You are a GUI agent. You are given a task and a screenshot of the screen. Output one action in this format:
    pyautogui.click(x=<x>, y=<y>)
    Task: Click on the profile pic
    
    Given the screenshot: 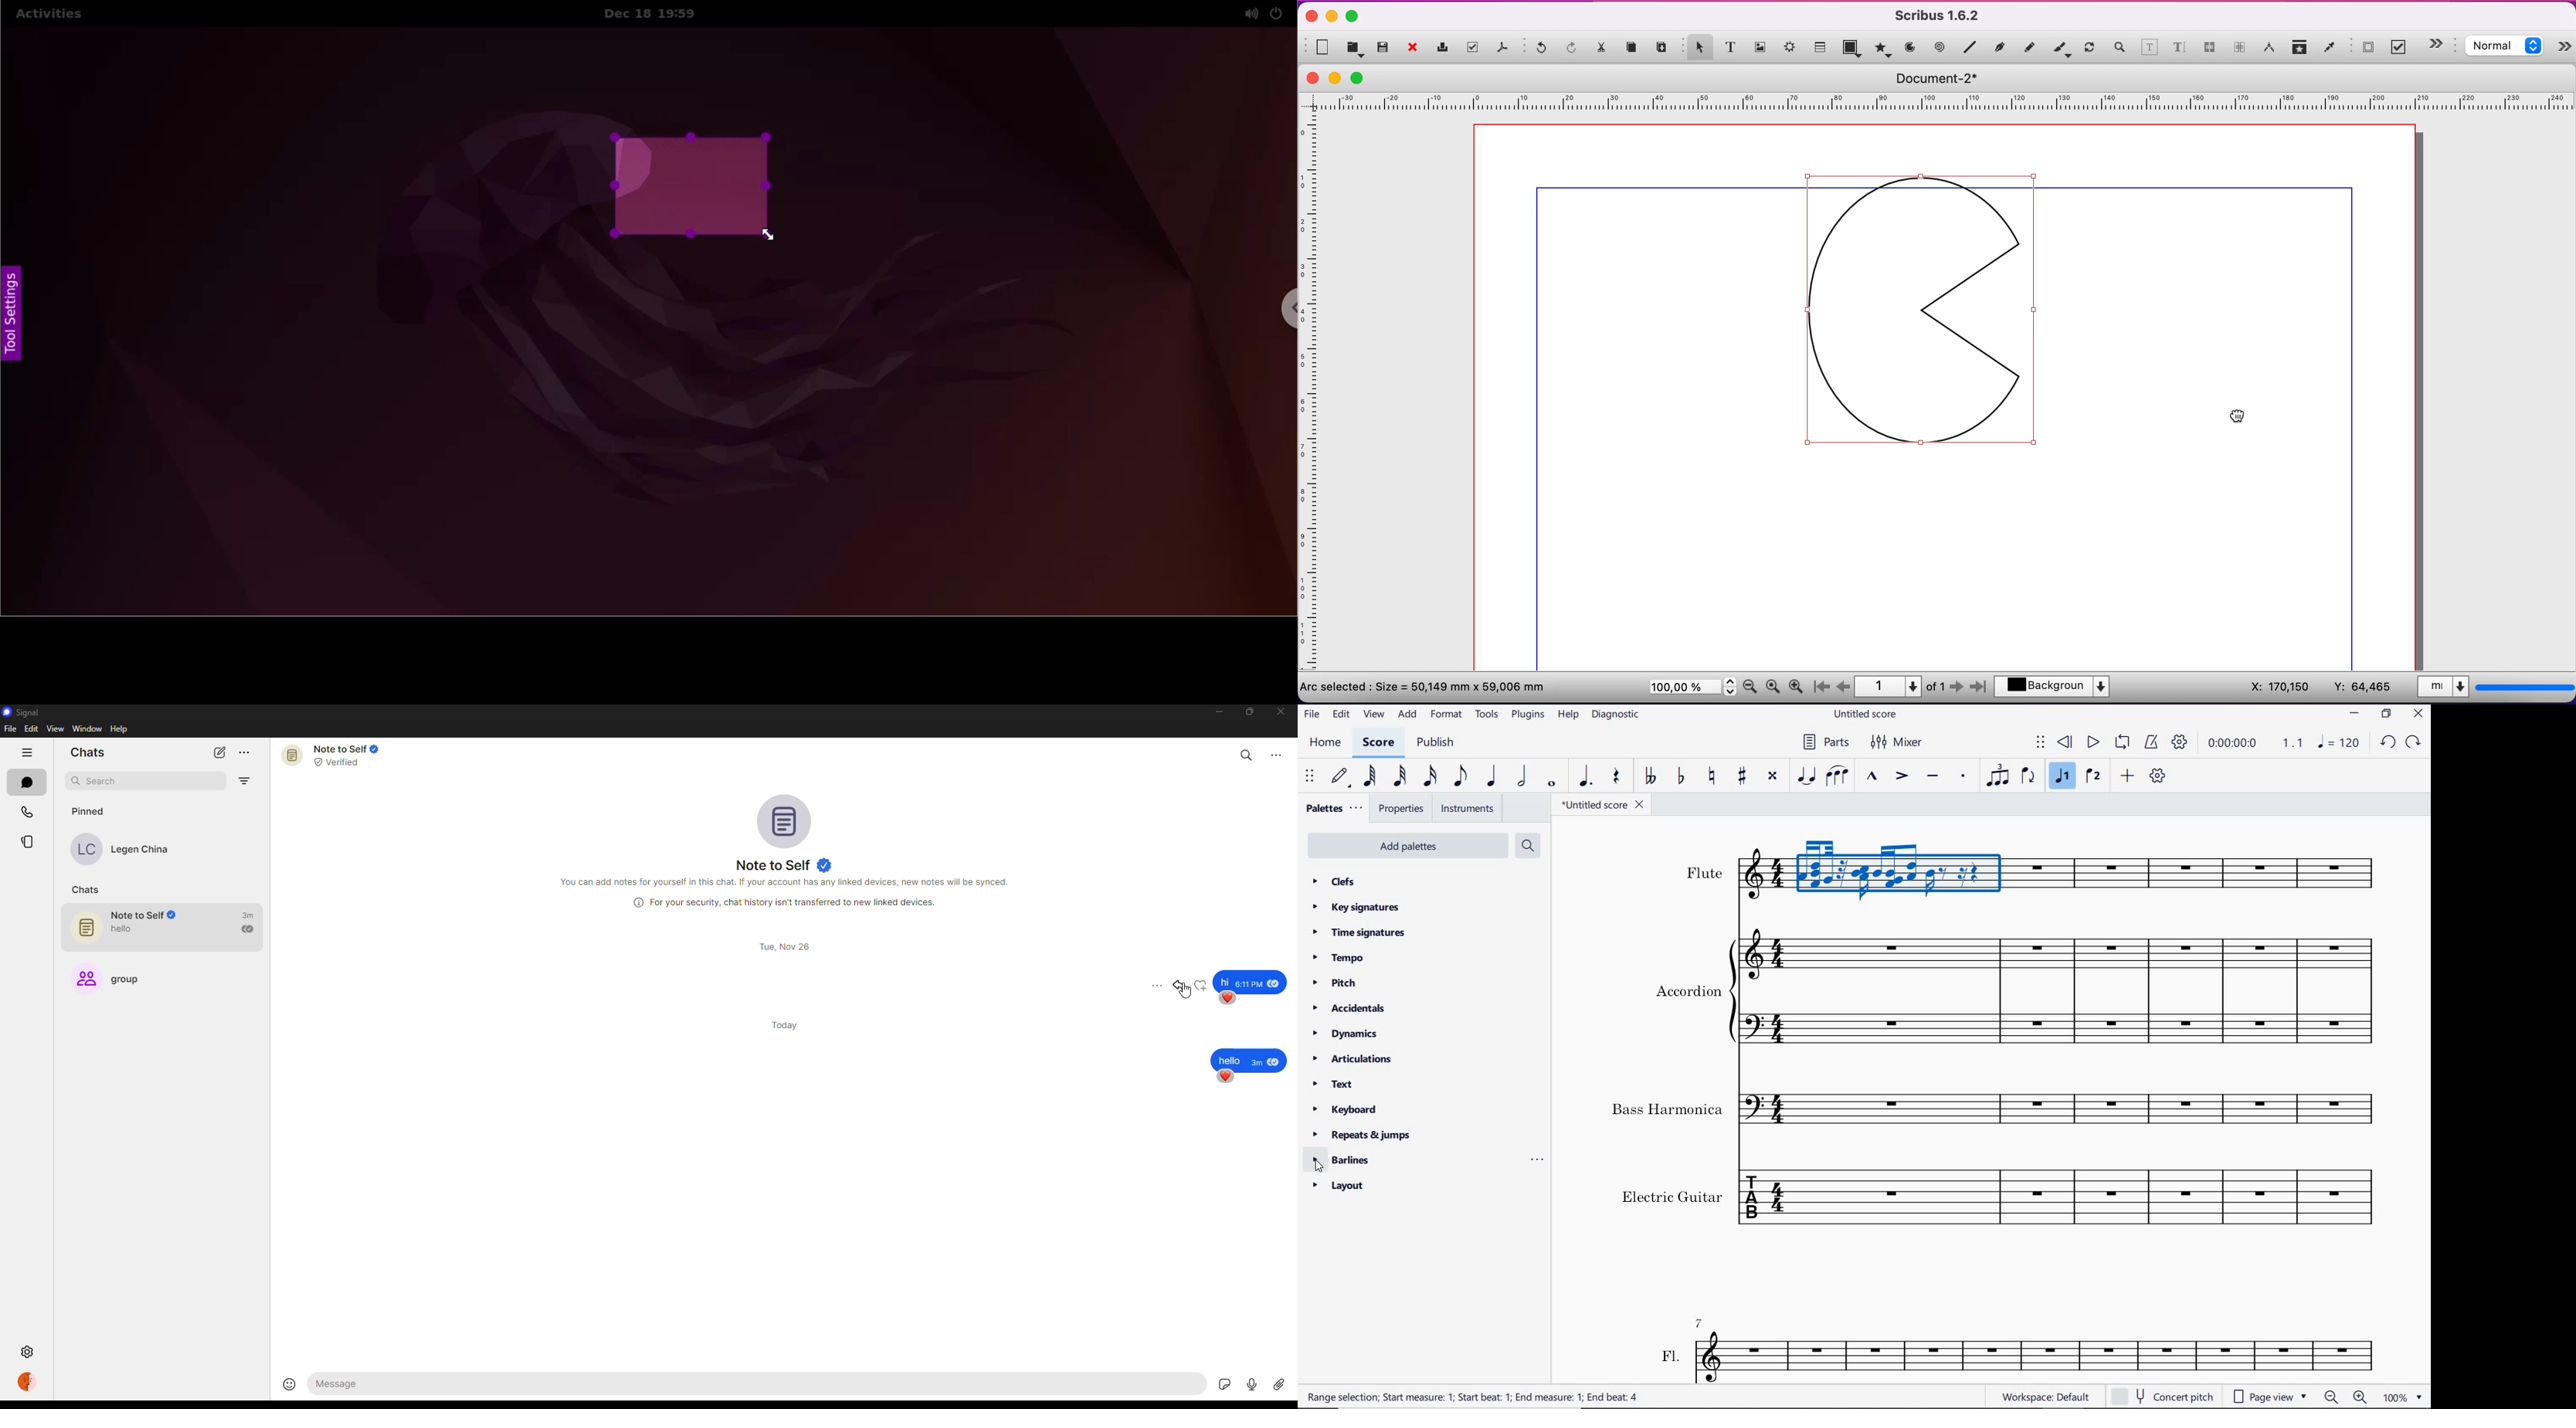 What is the action you would take?
    pyautogui.click(x=783, y=817)
    